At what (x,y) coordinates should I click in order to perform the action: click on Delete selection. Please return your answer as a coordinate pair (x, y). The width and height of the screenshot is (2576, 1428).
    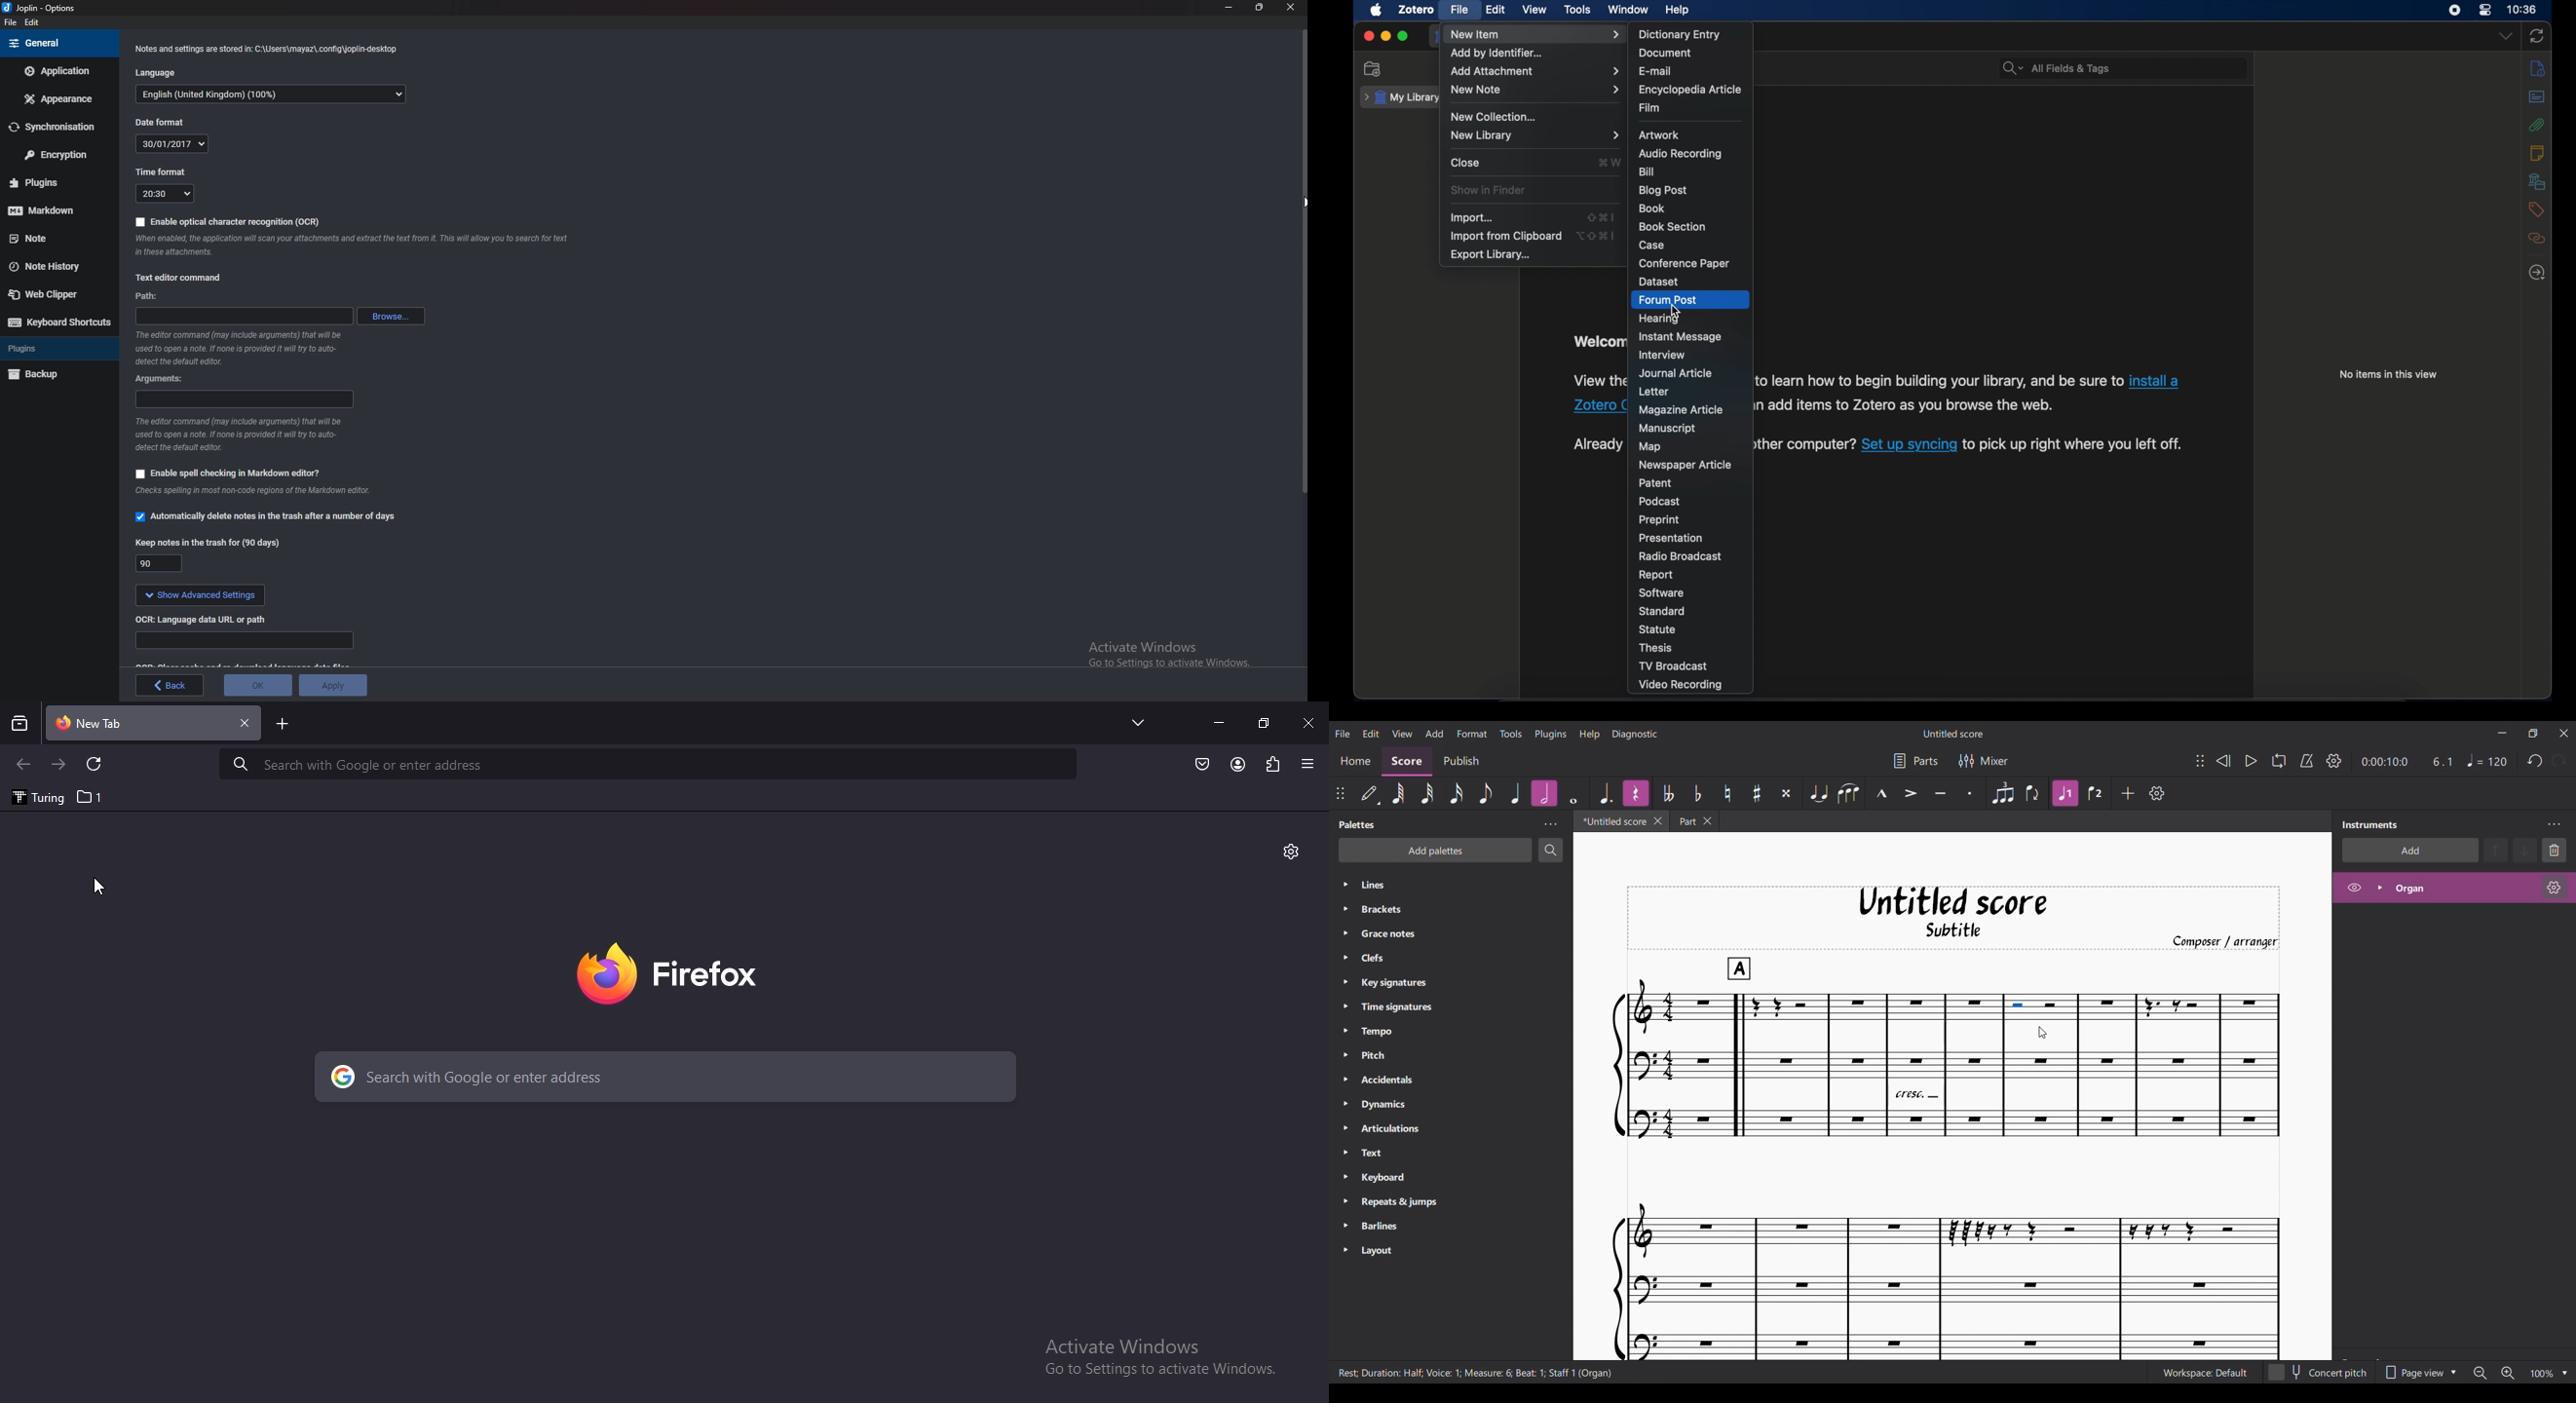
    Looking at the image, I should click on (2555, 850).